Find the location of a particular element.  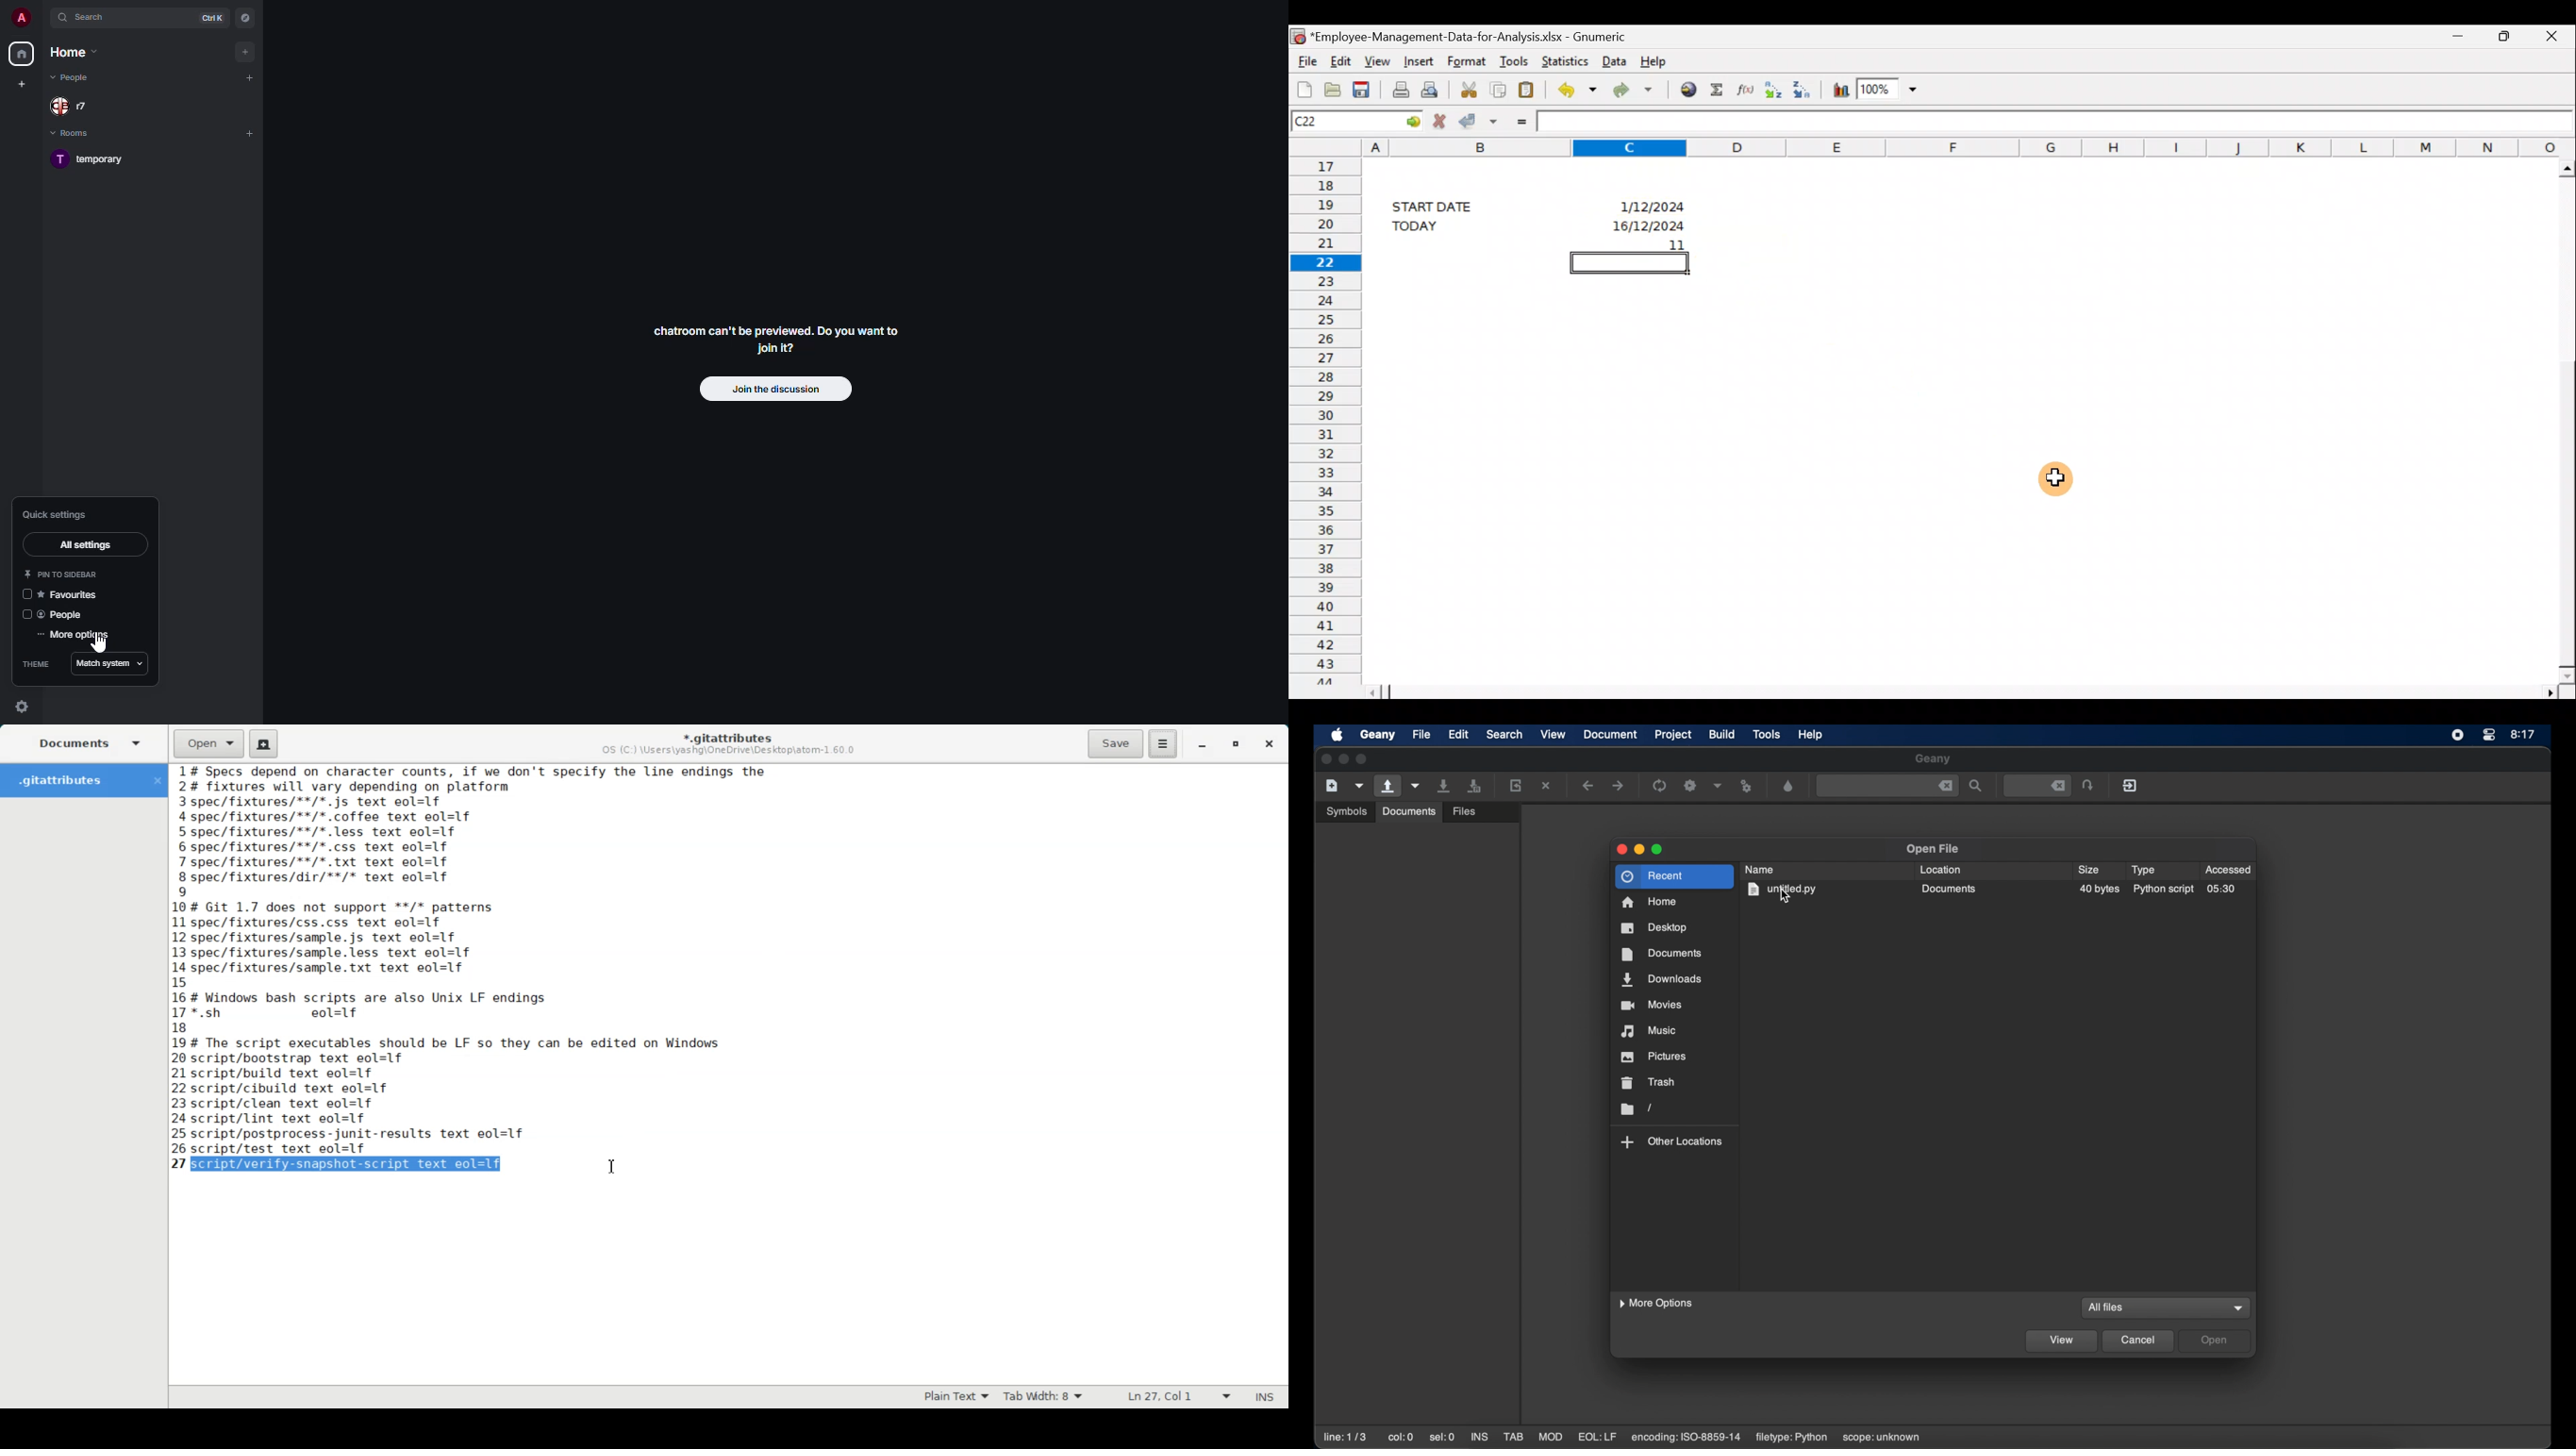

home is located at coordinates (1649, 902).